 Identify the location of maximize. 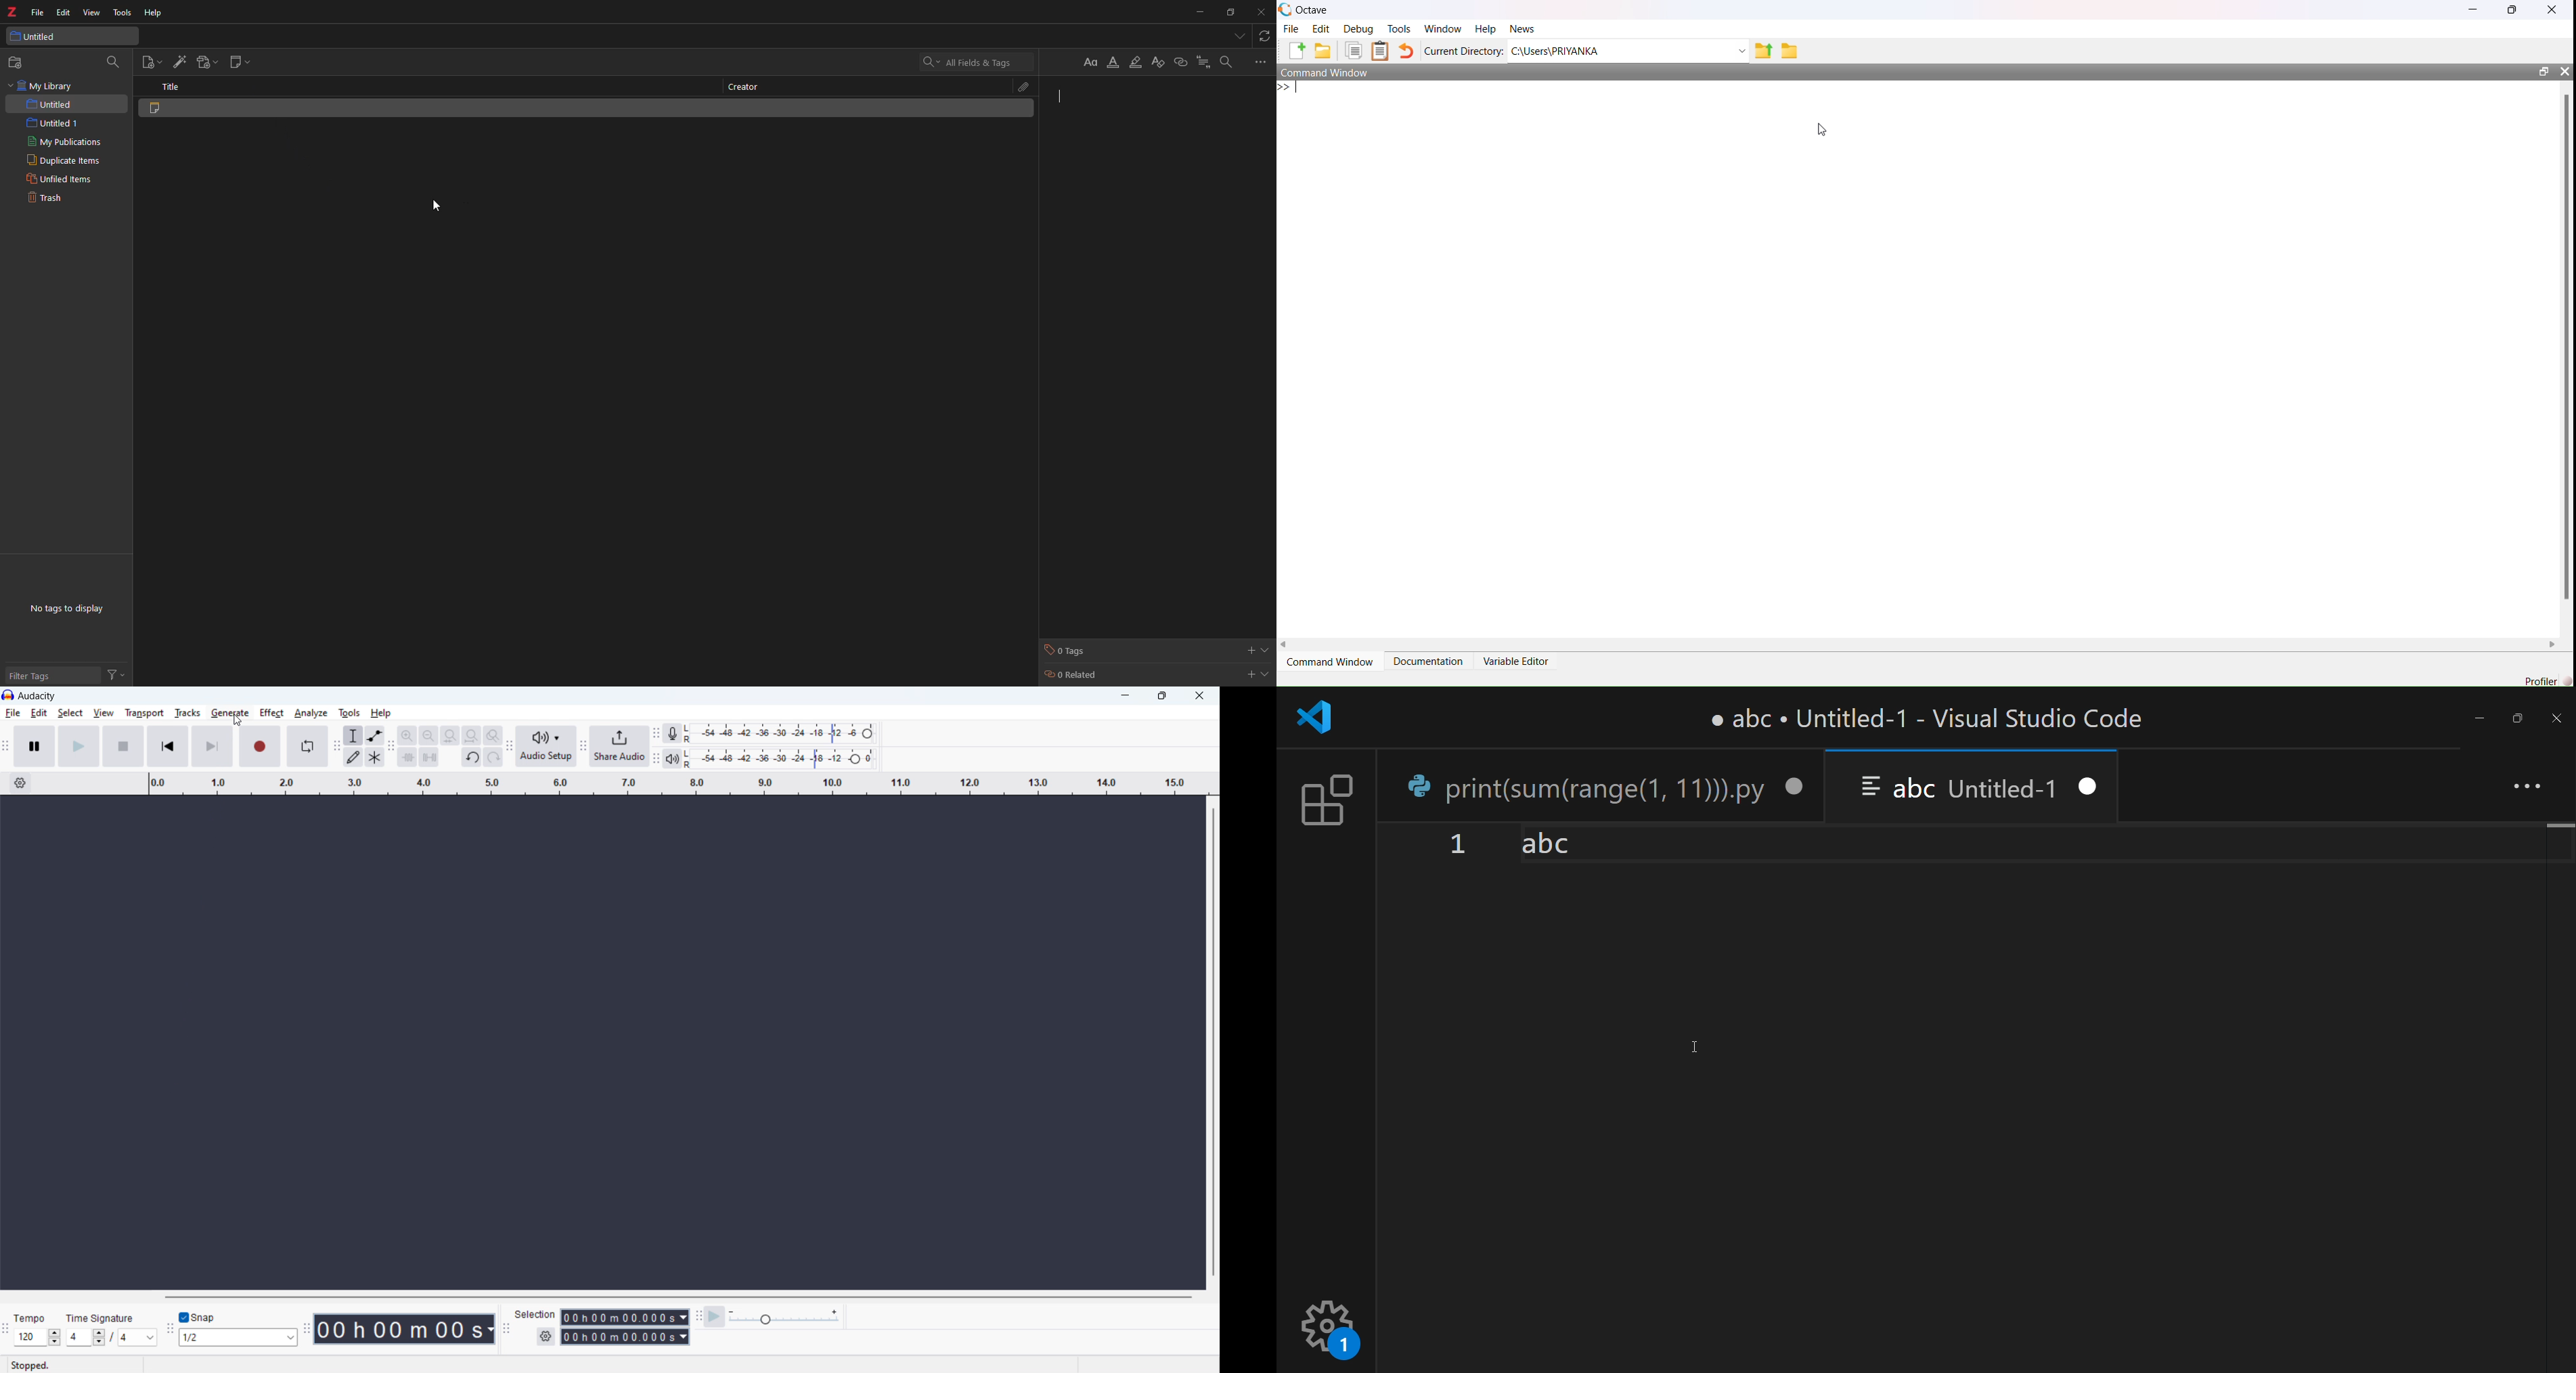
(1162, 695).